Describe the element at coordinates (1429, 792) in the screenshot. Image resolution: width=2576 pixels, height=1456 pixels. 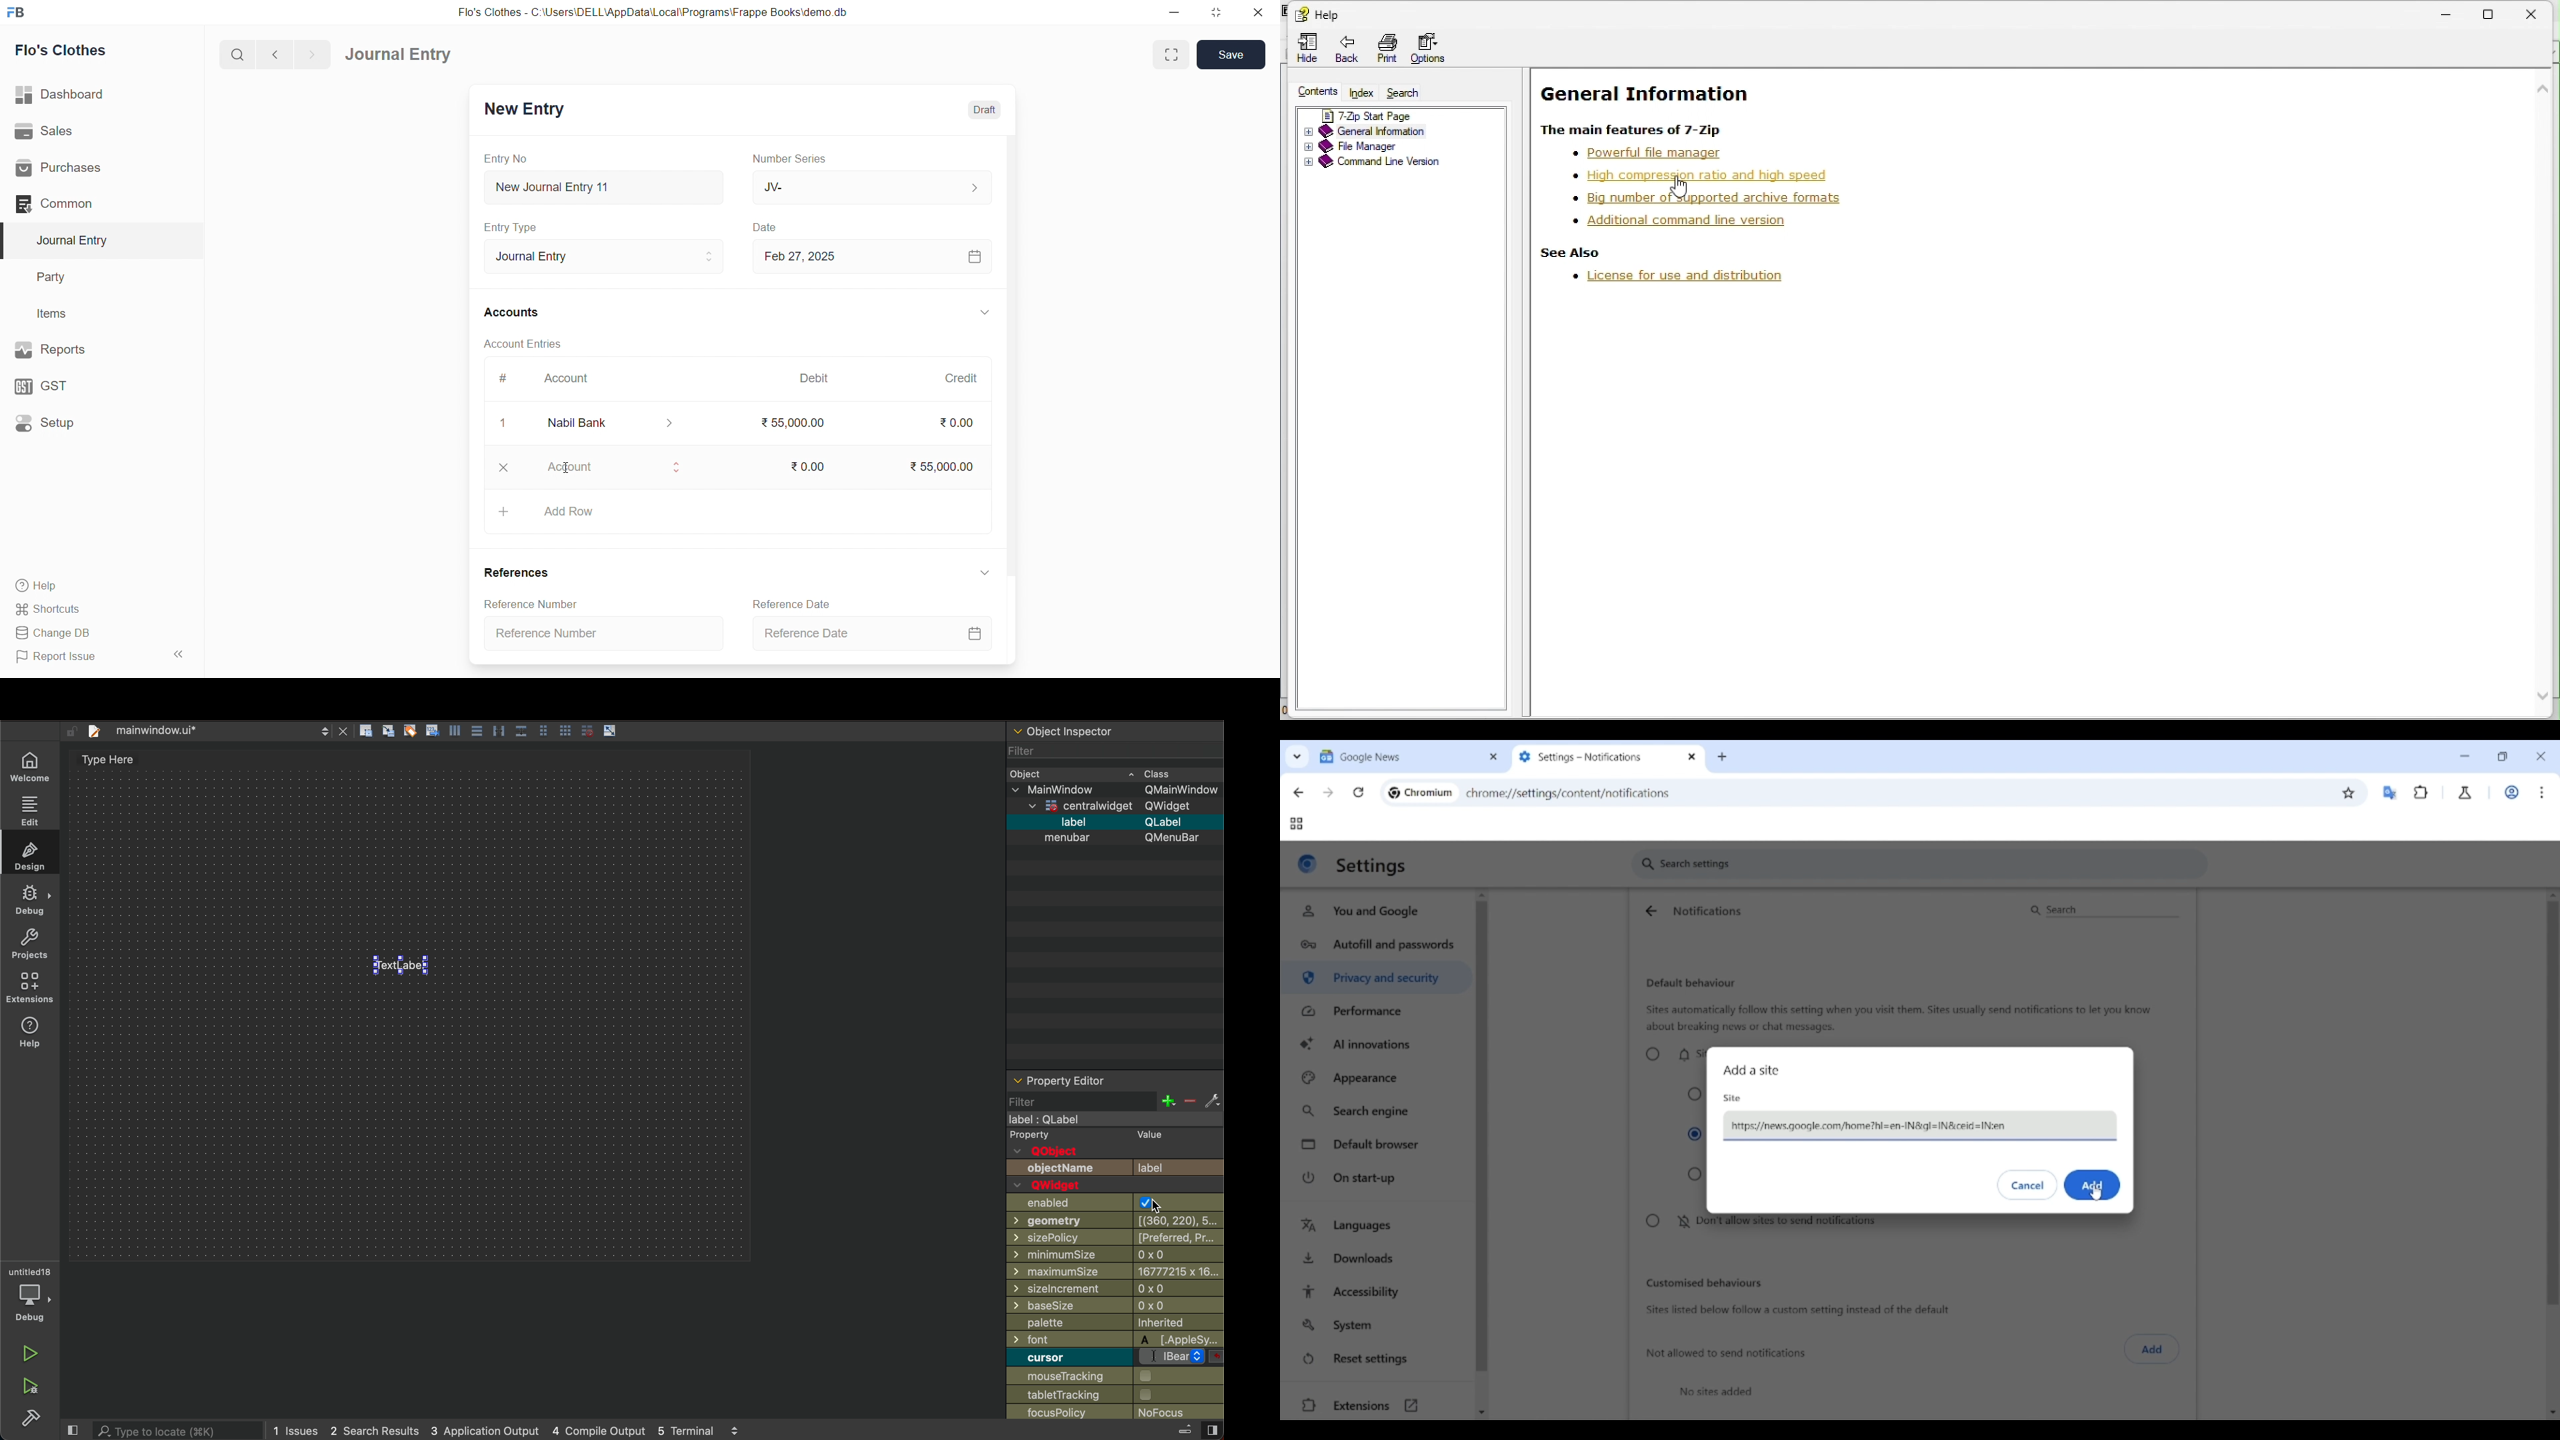
I see `Chromium` at that location.